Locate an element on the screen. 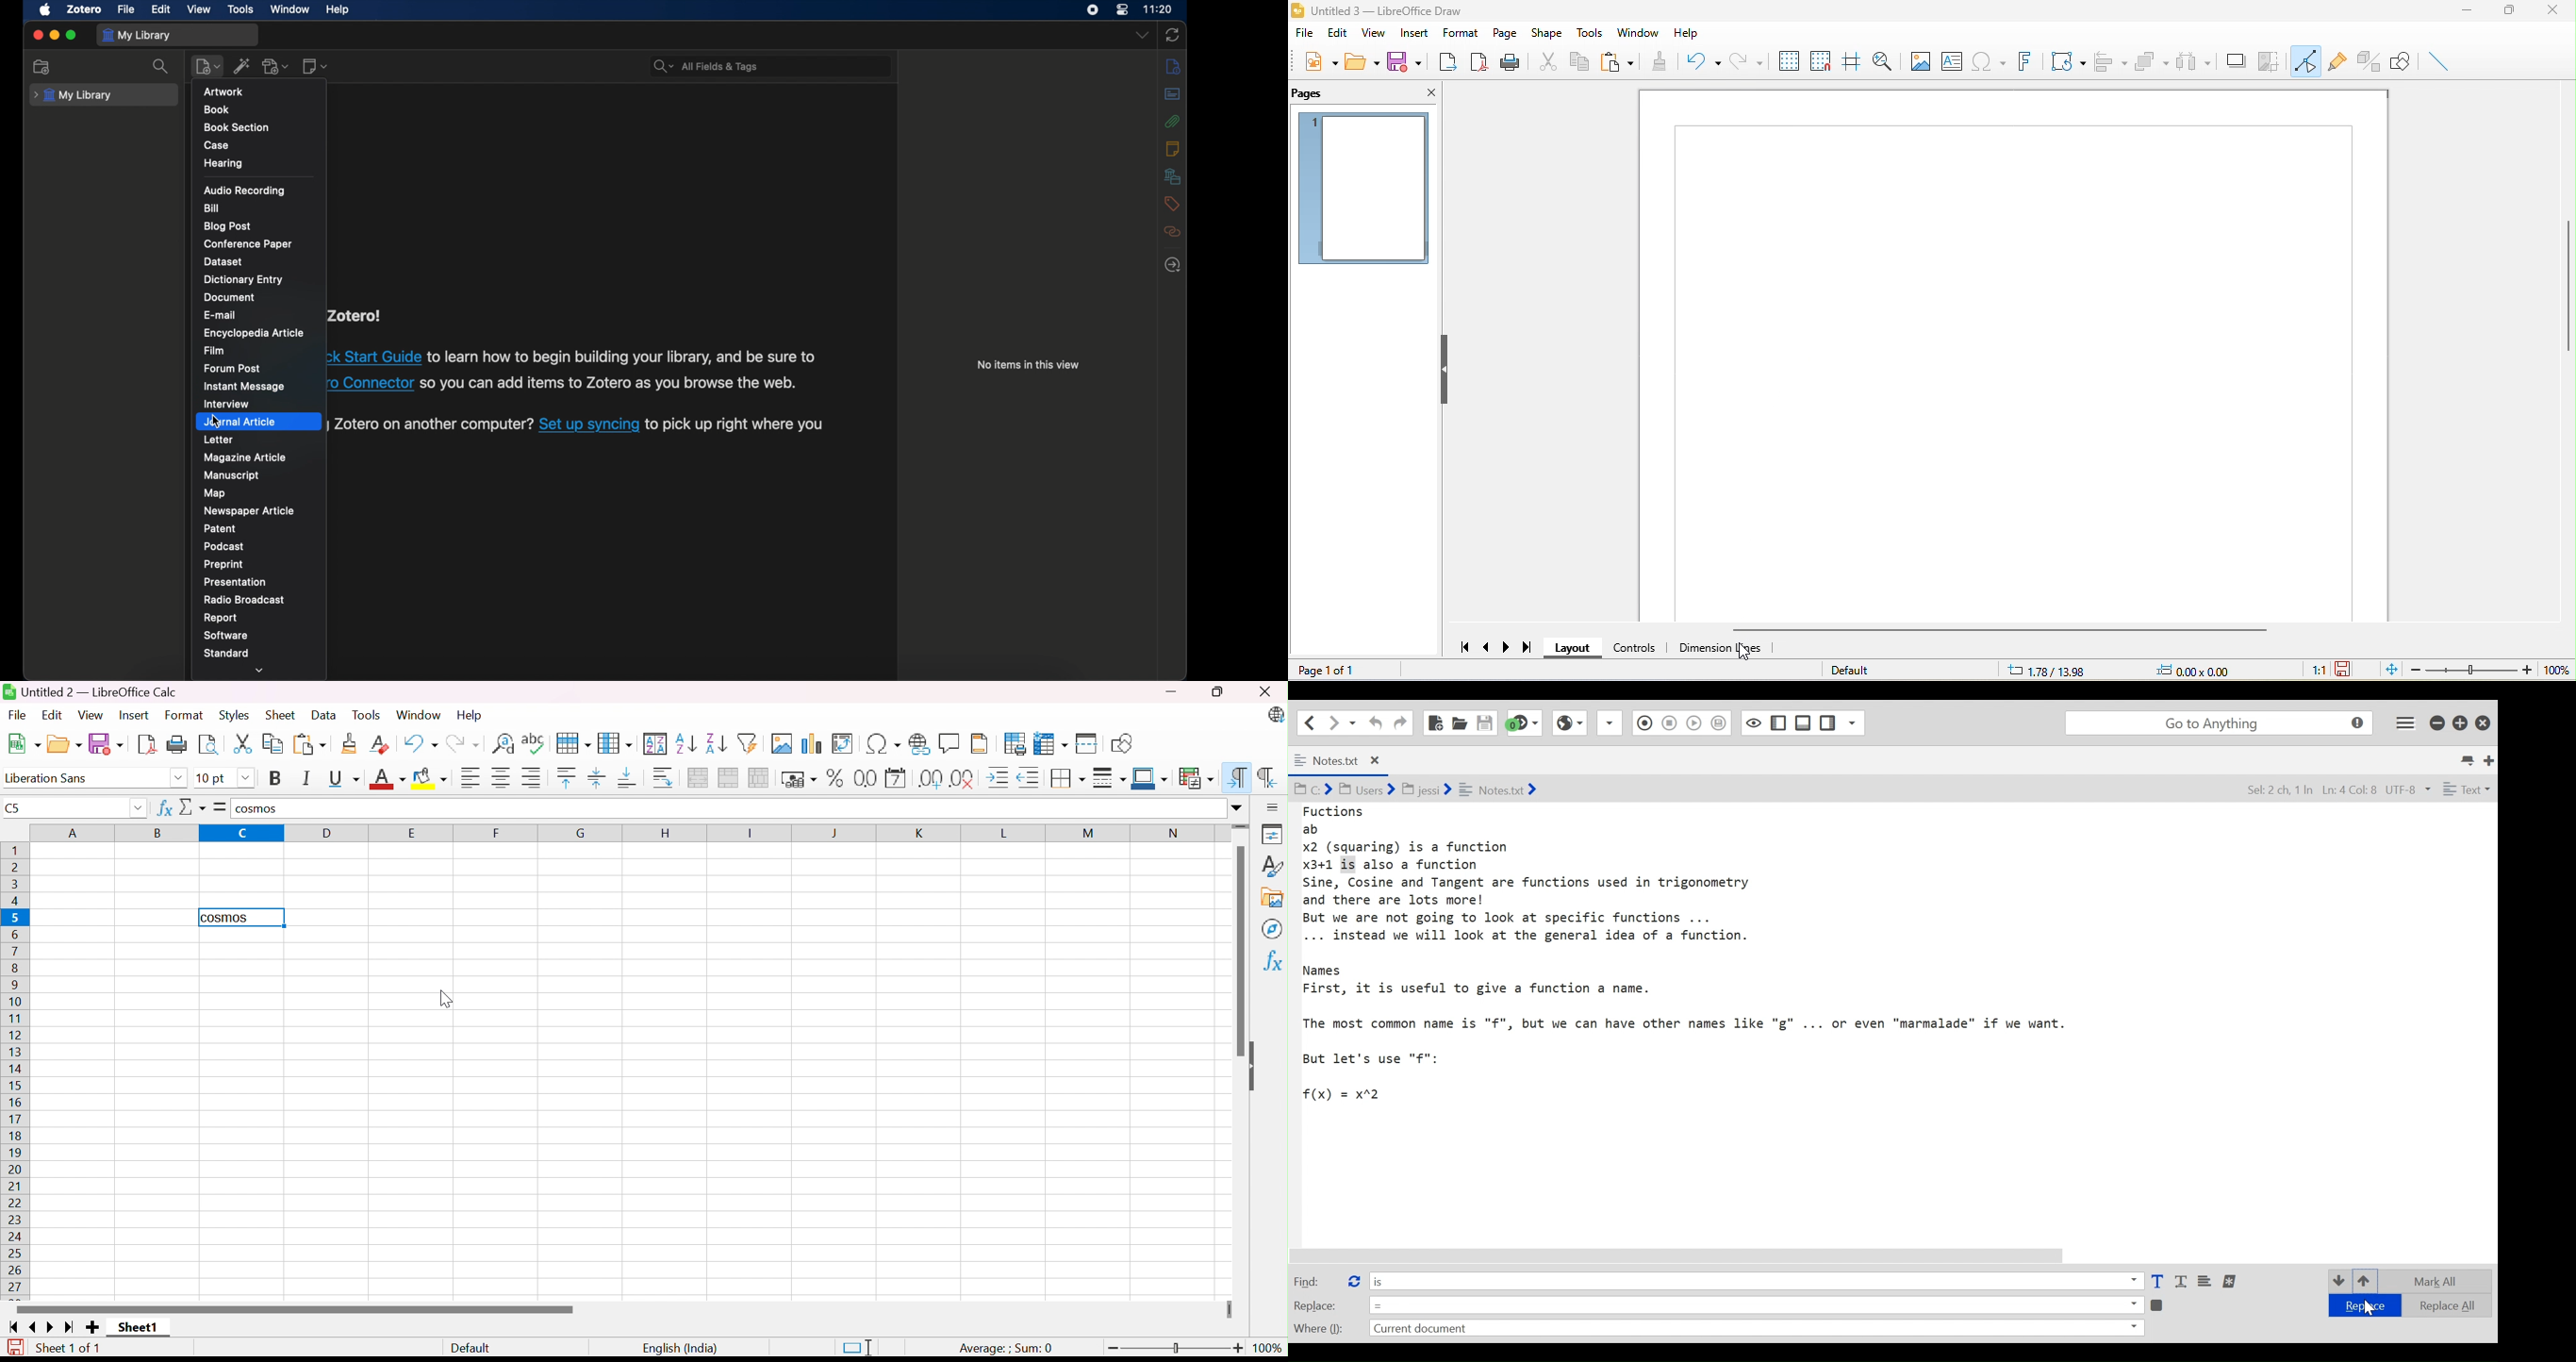 Image resolution: width=2576 pixels, height=1372 pixels. File Type is located at coordinates (2465, 791).